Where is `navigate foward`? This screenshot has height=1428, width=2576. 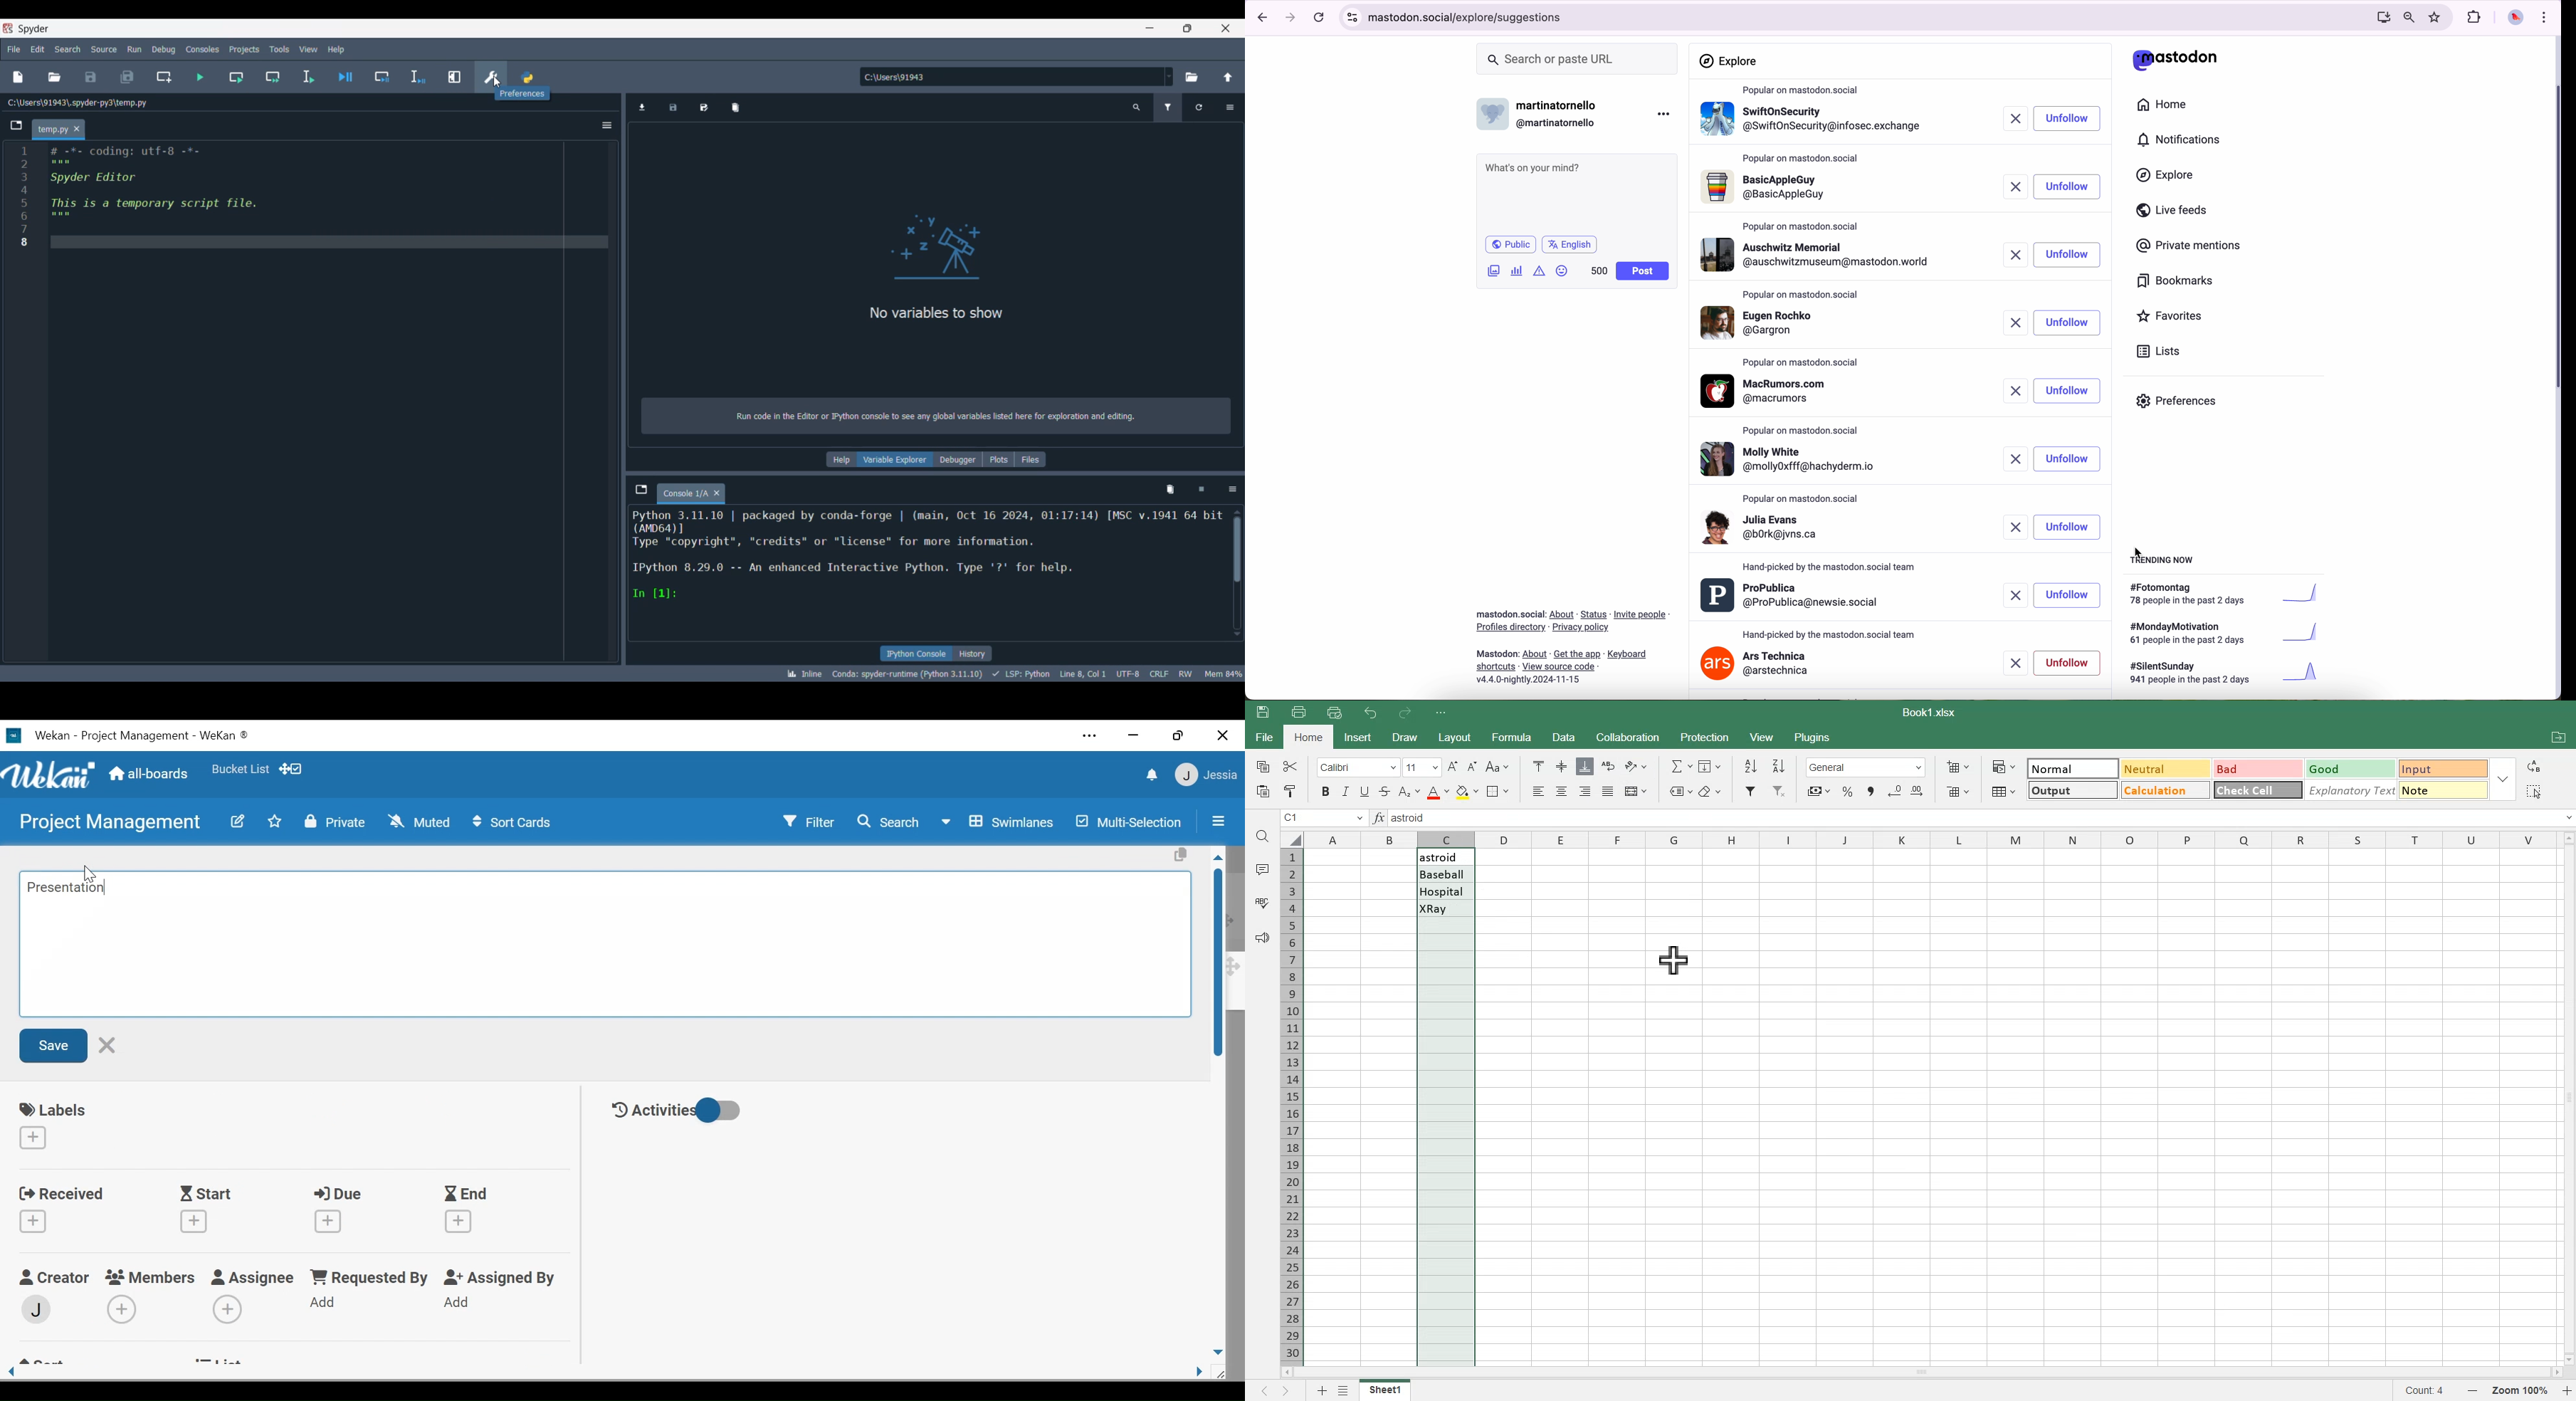 navigate foward is located at coordinates (1291, 18).